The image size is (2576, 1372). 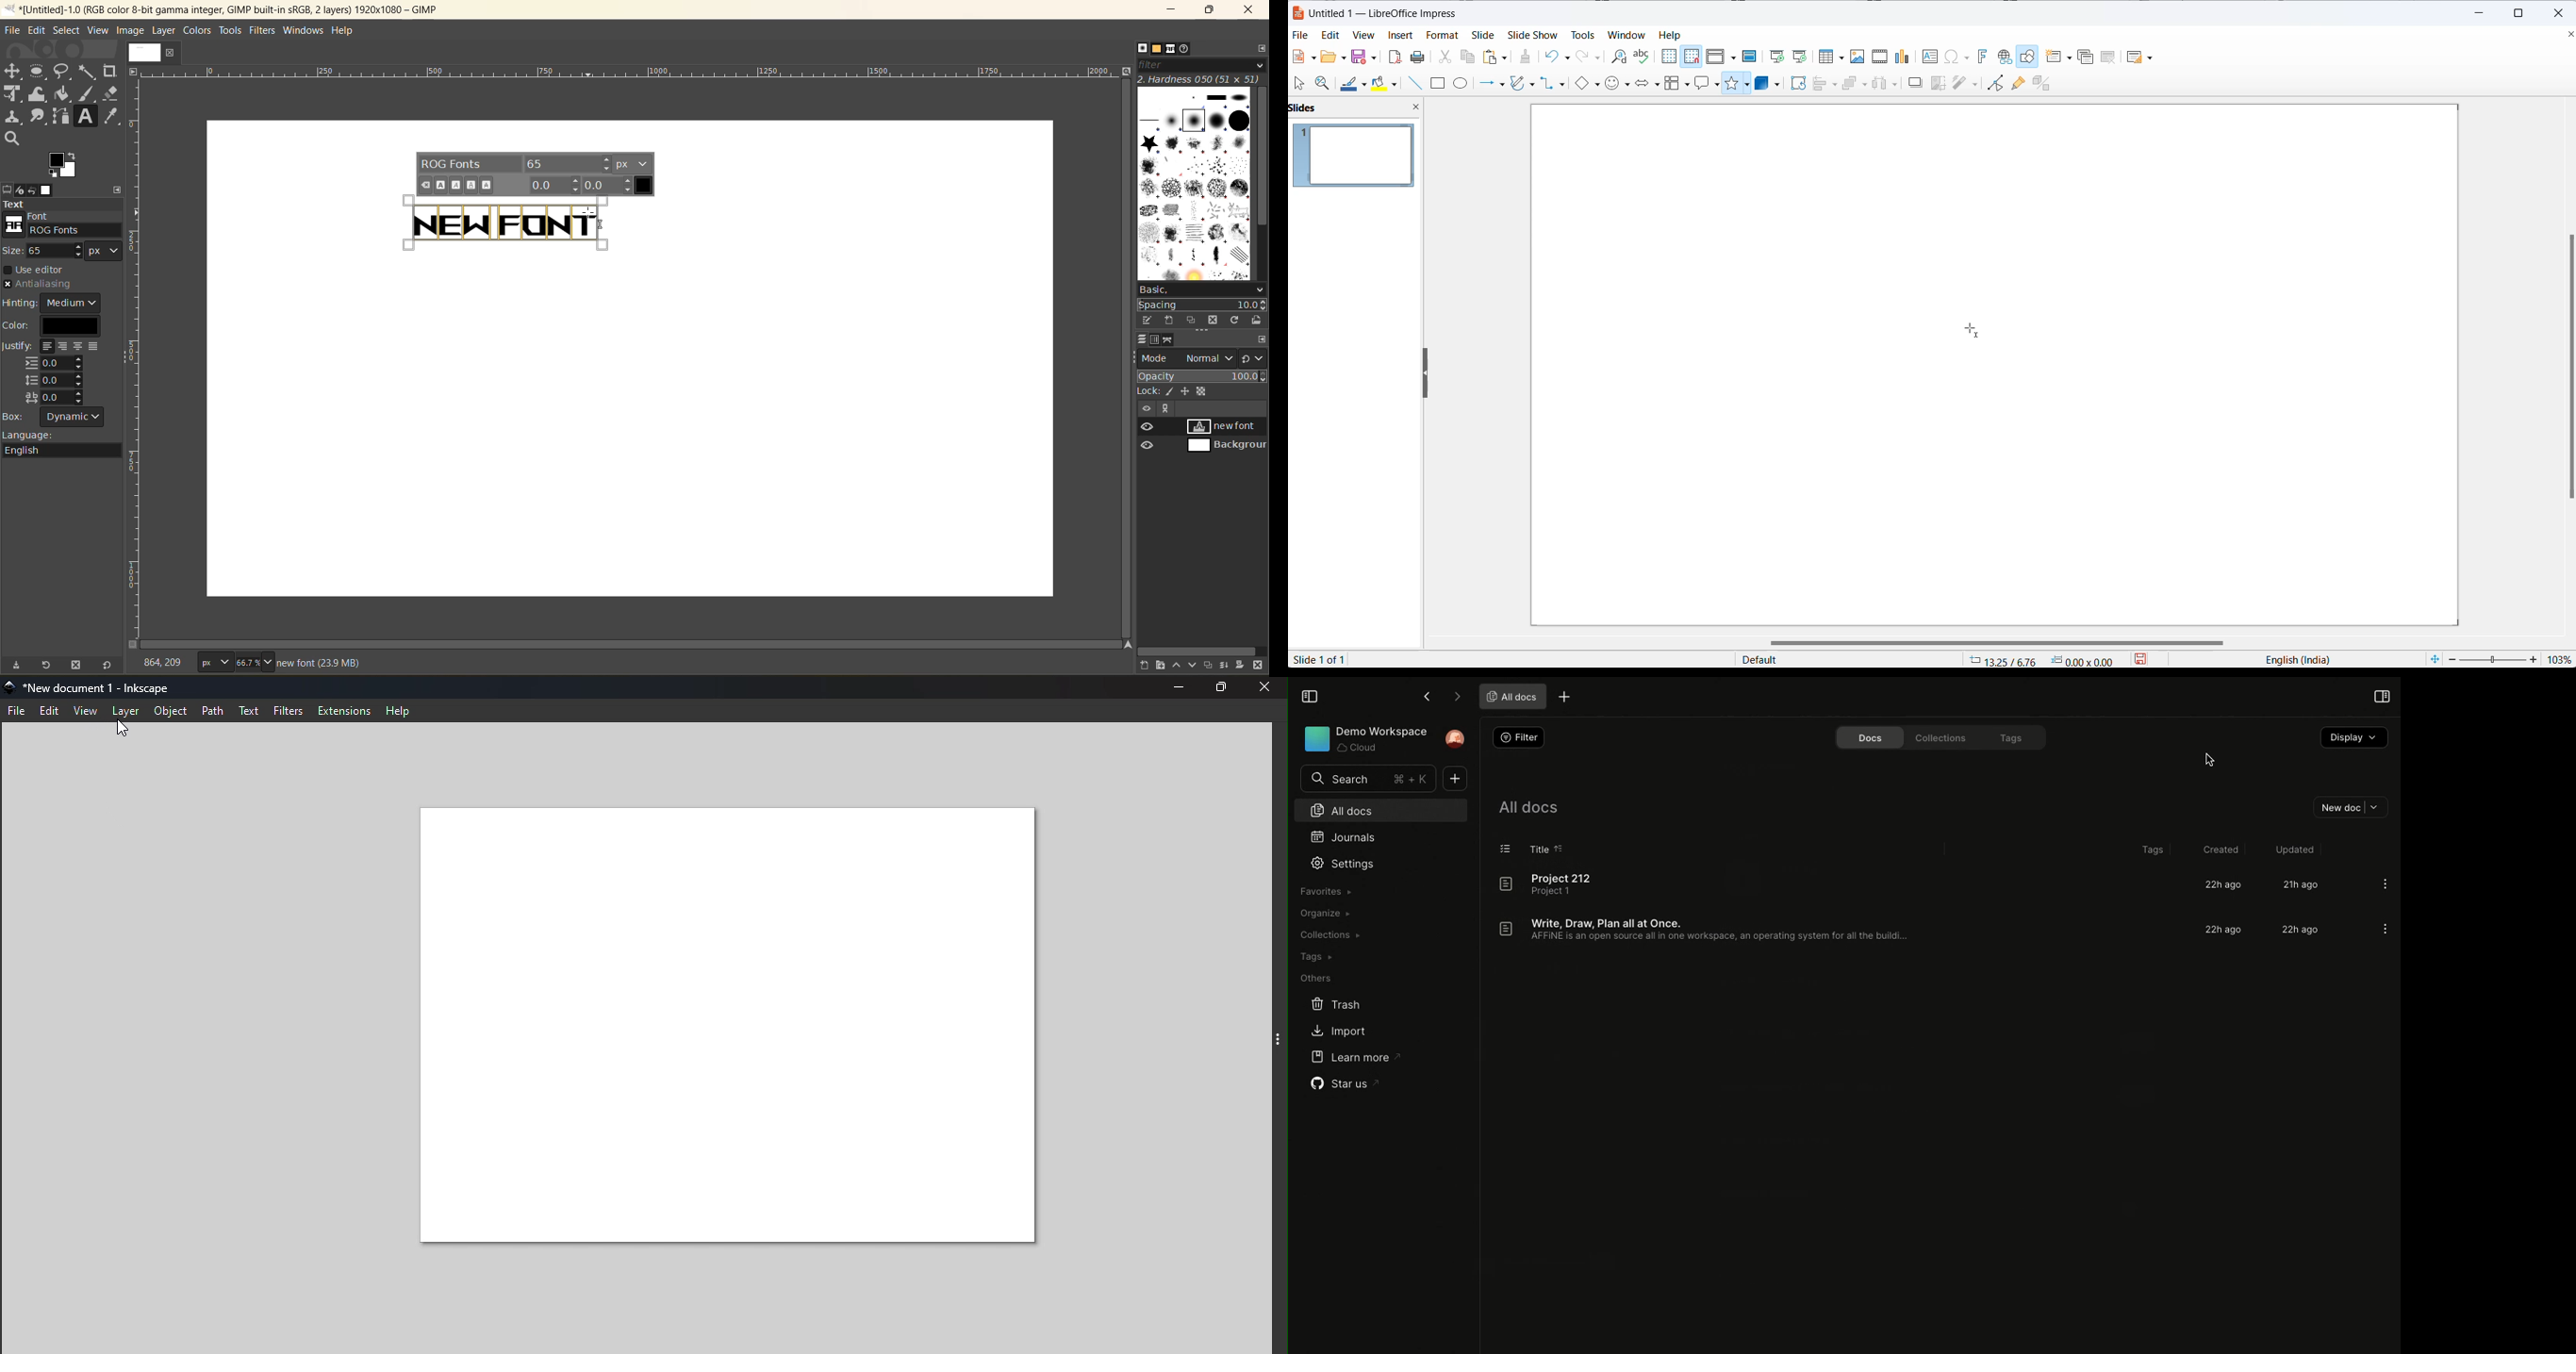 I want to click on maximize, so click(x=1214, y=10).